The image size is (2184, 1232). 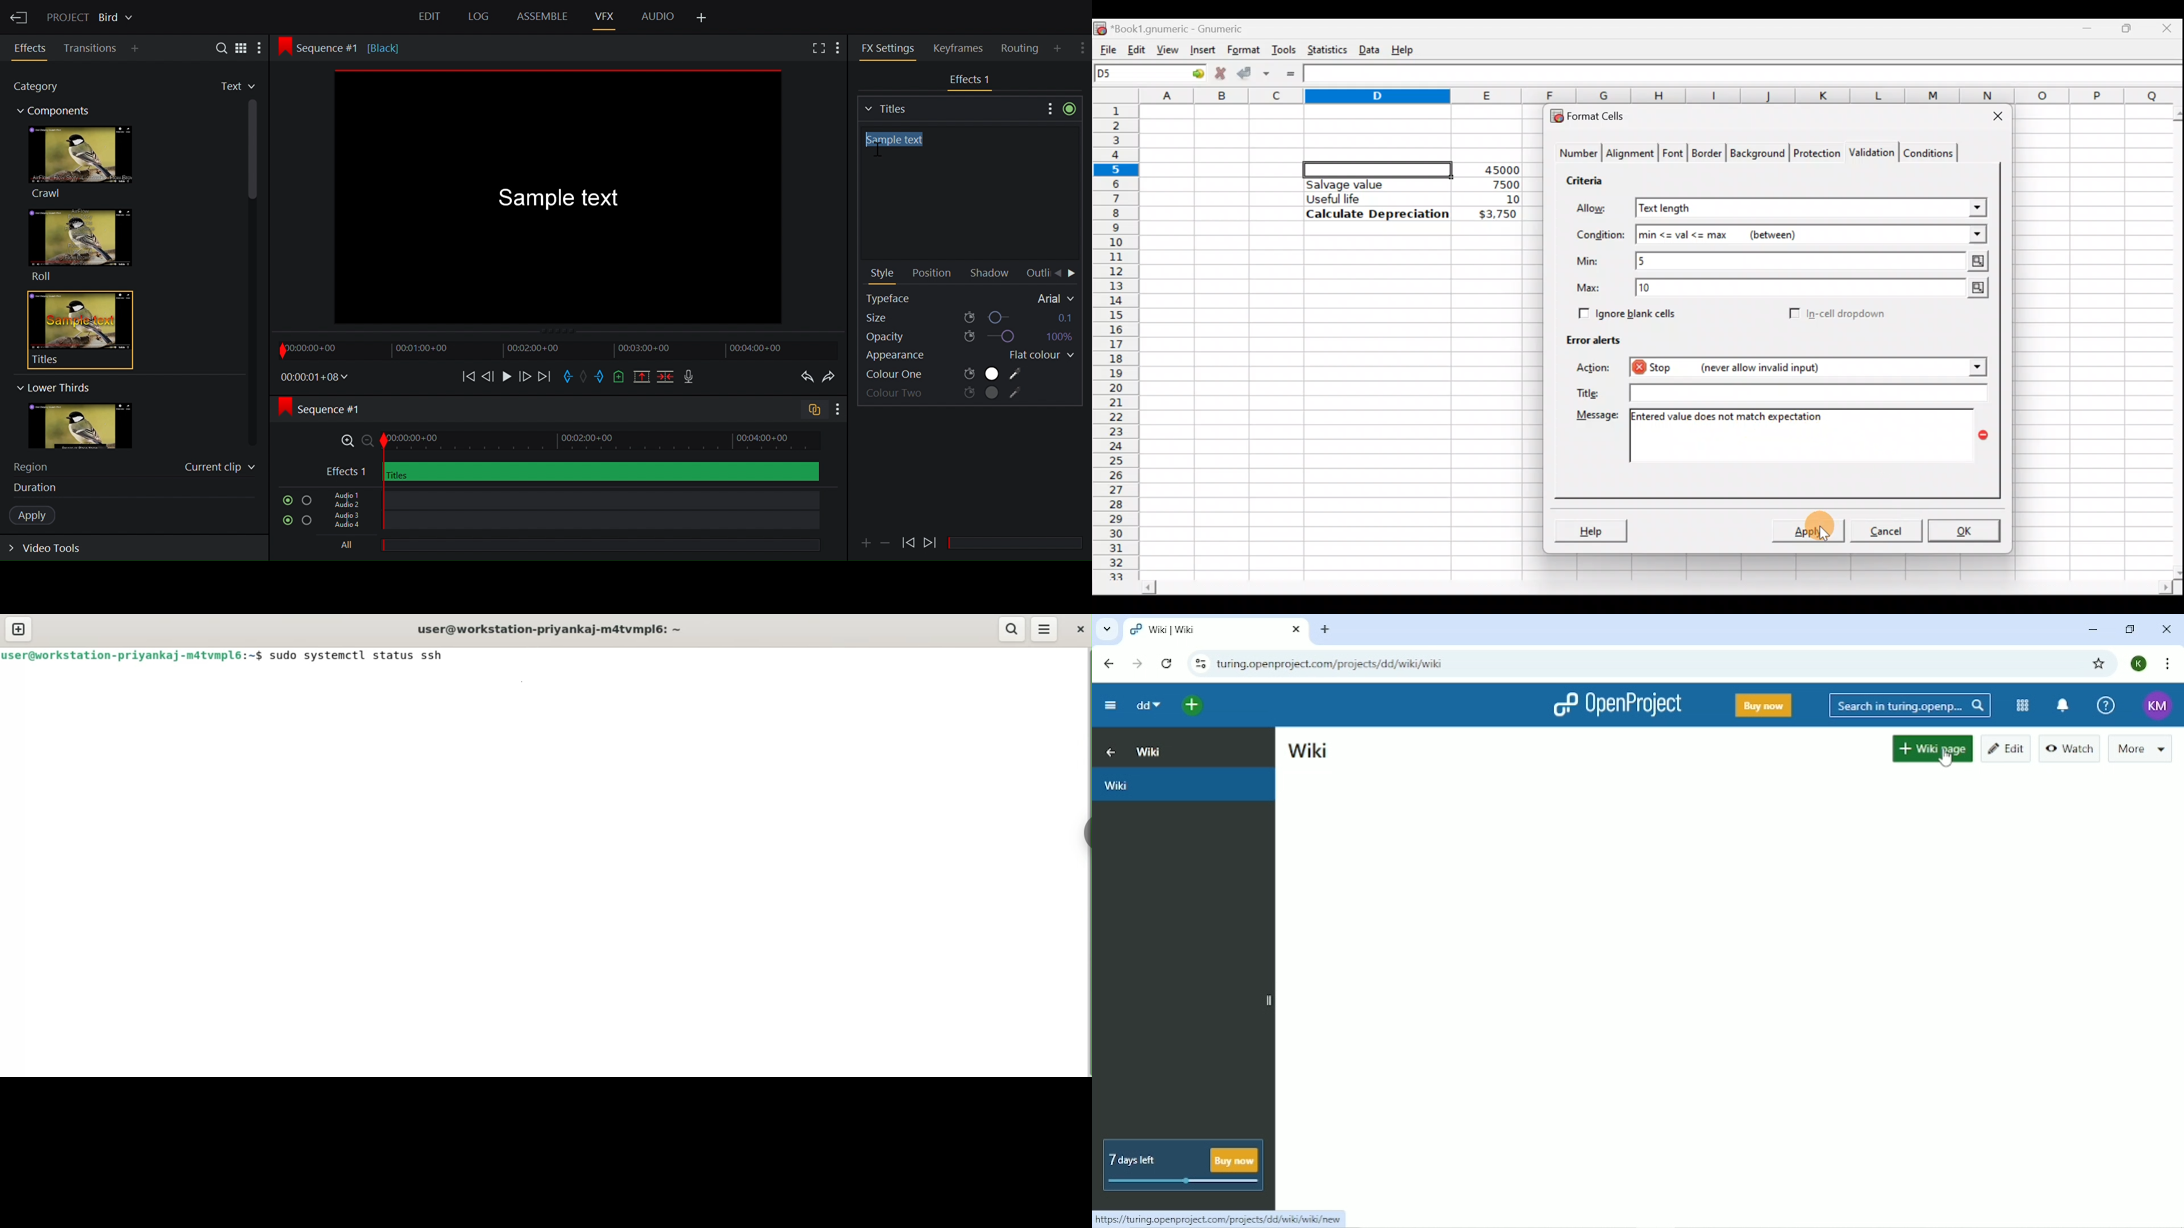 What do you see at coordinates (971, 81) in the screenshot?
I see `Video Track Effects ` at bounding box center [971, 81].